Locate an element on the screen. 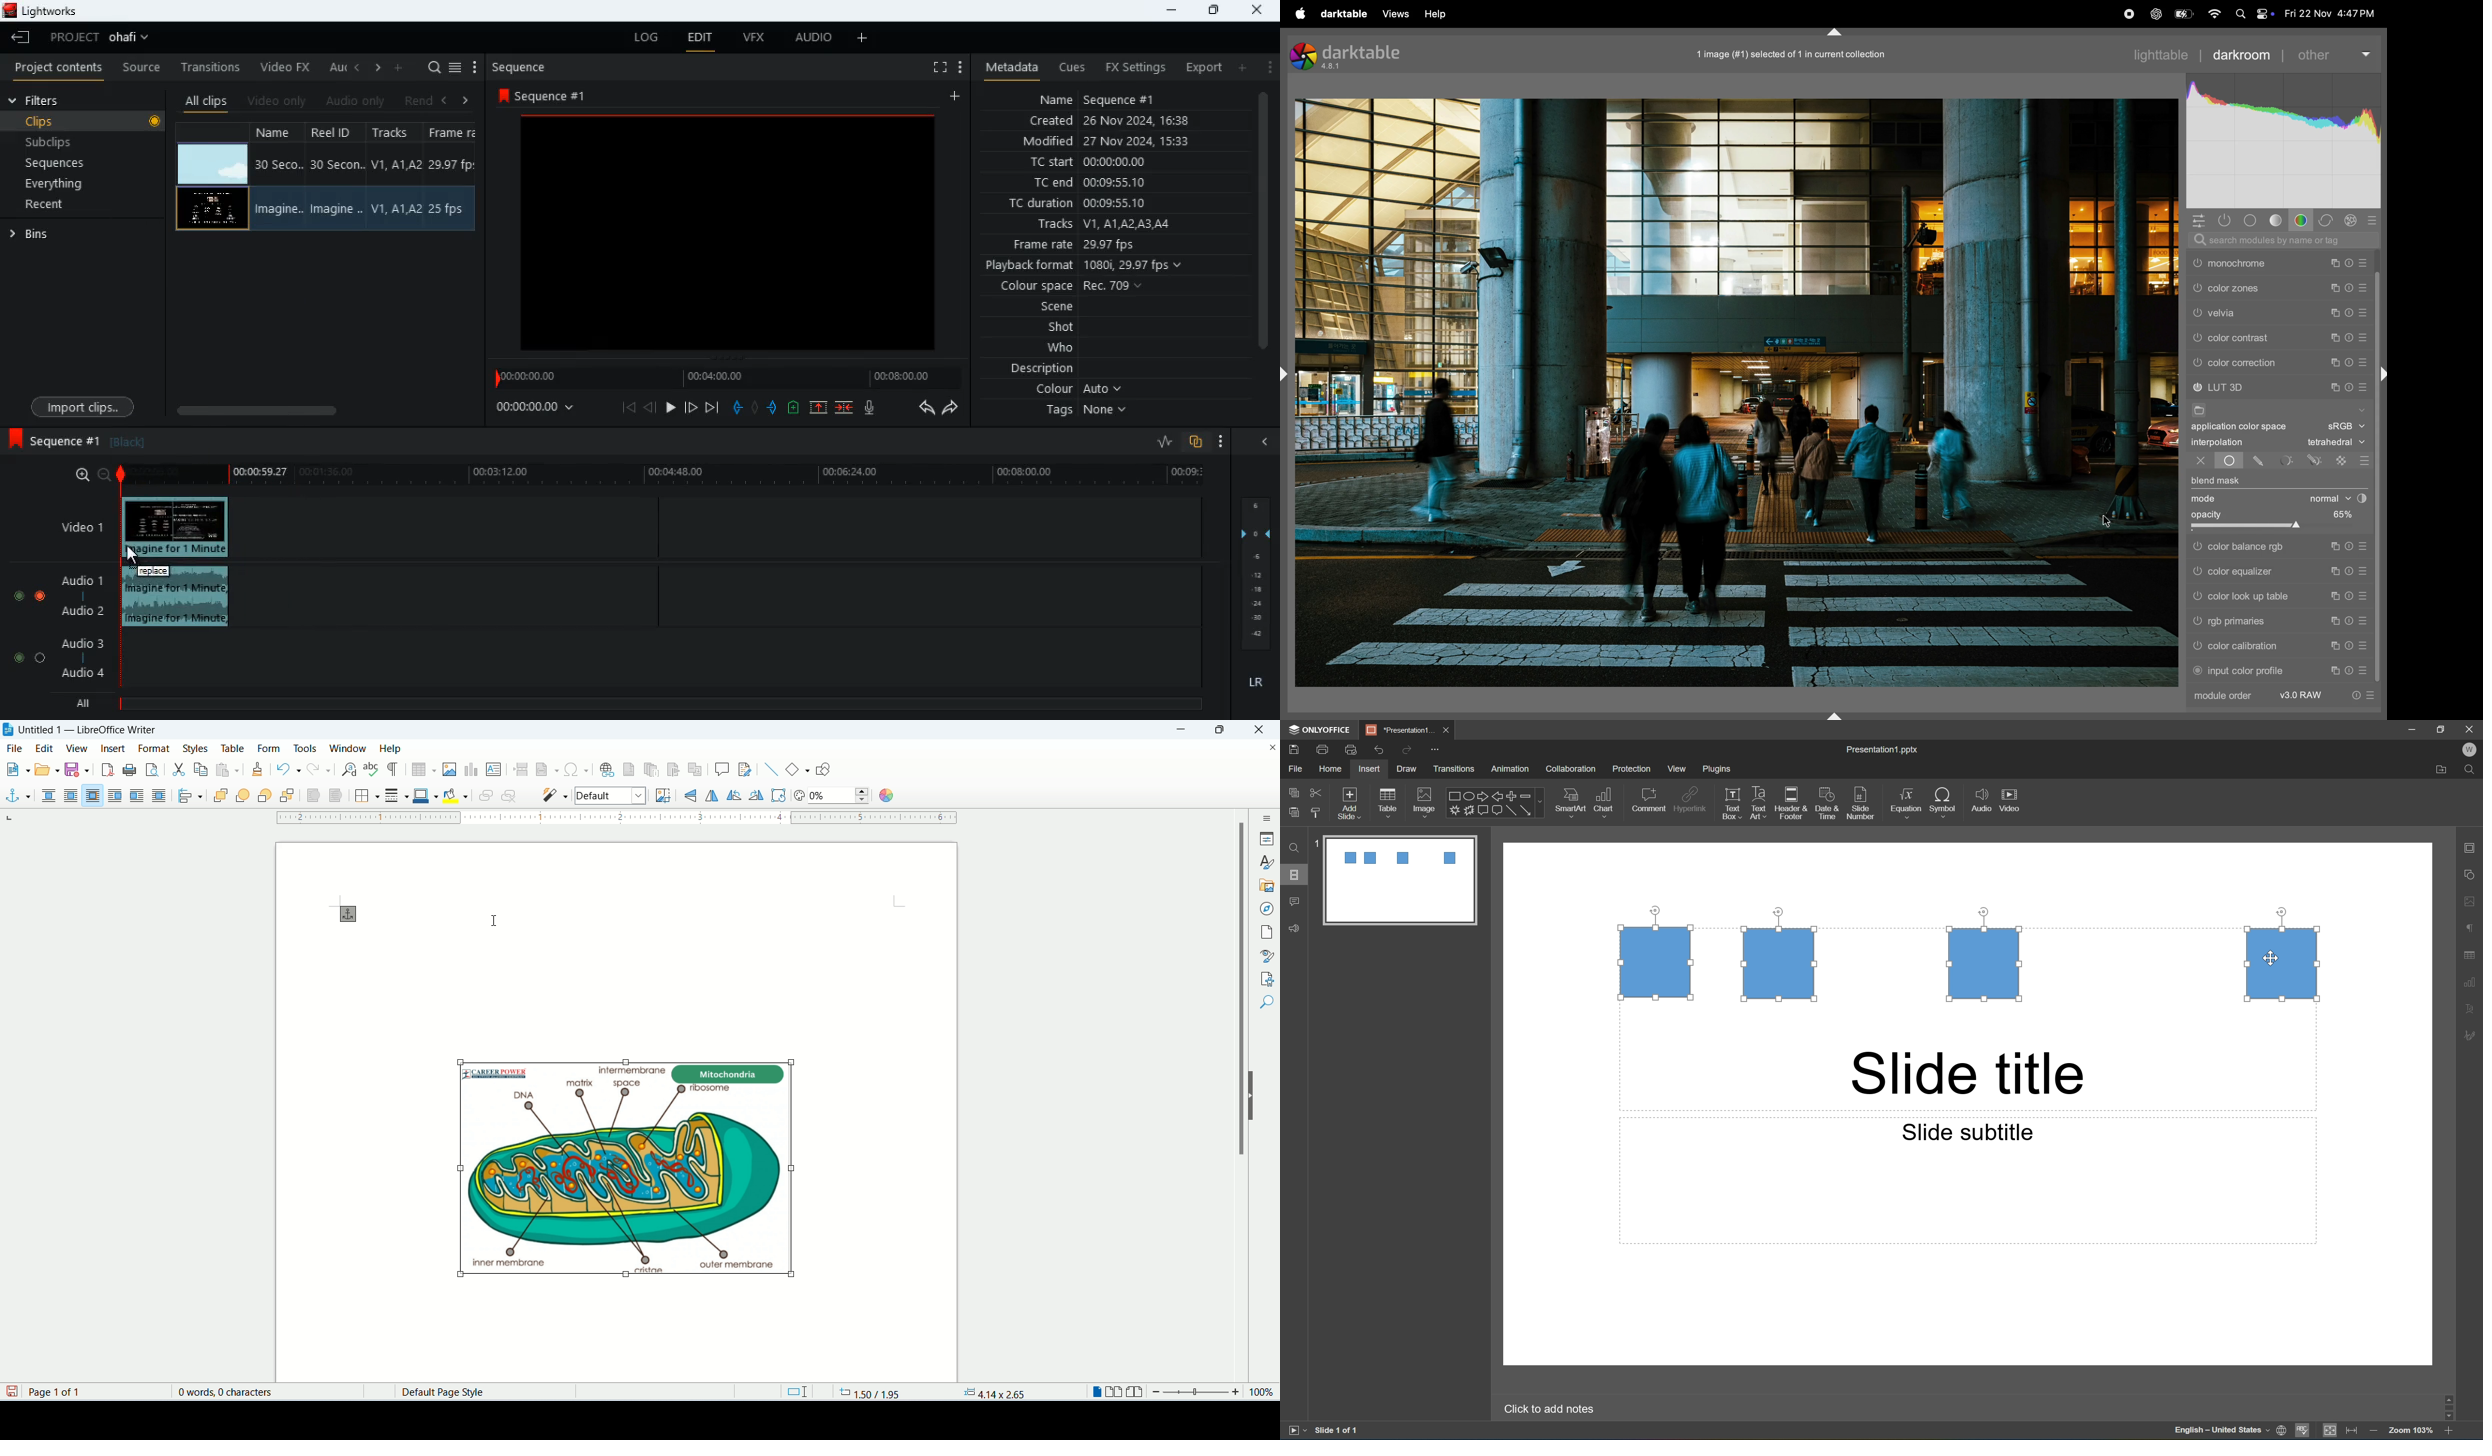  border color is located at coordinates (425, 795).